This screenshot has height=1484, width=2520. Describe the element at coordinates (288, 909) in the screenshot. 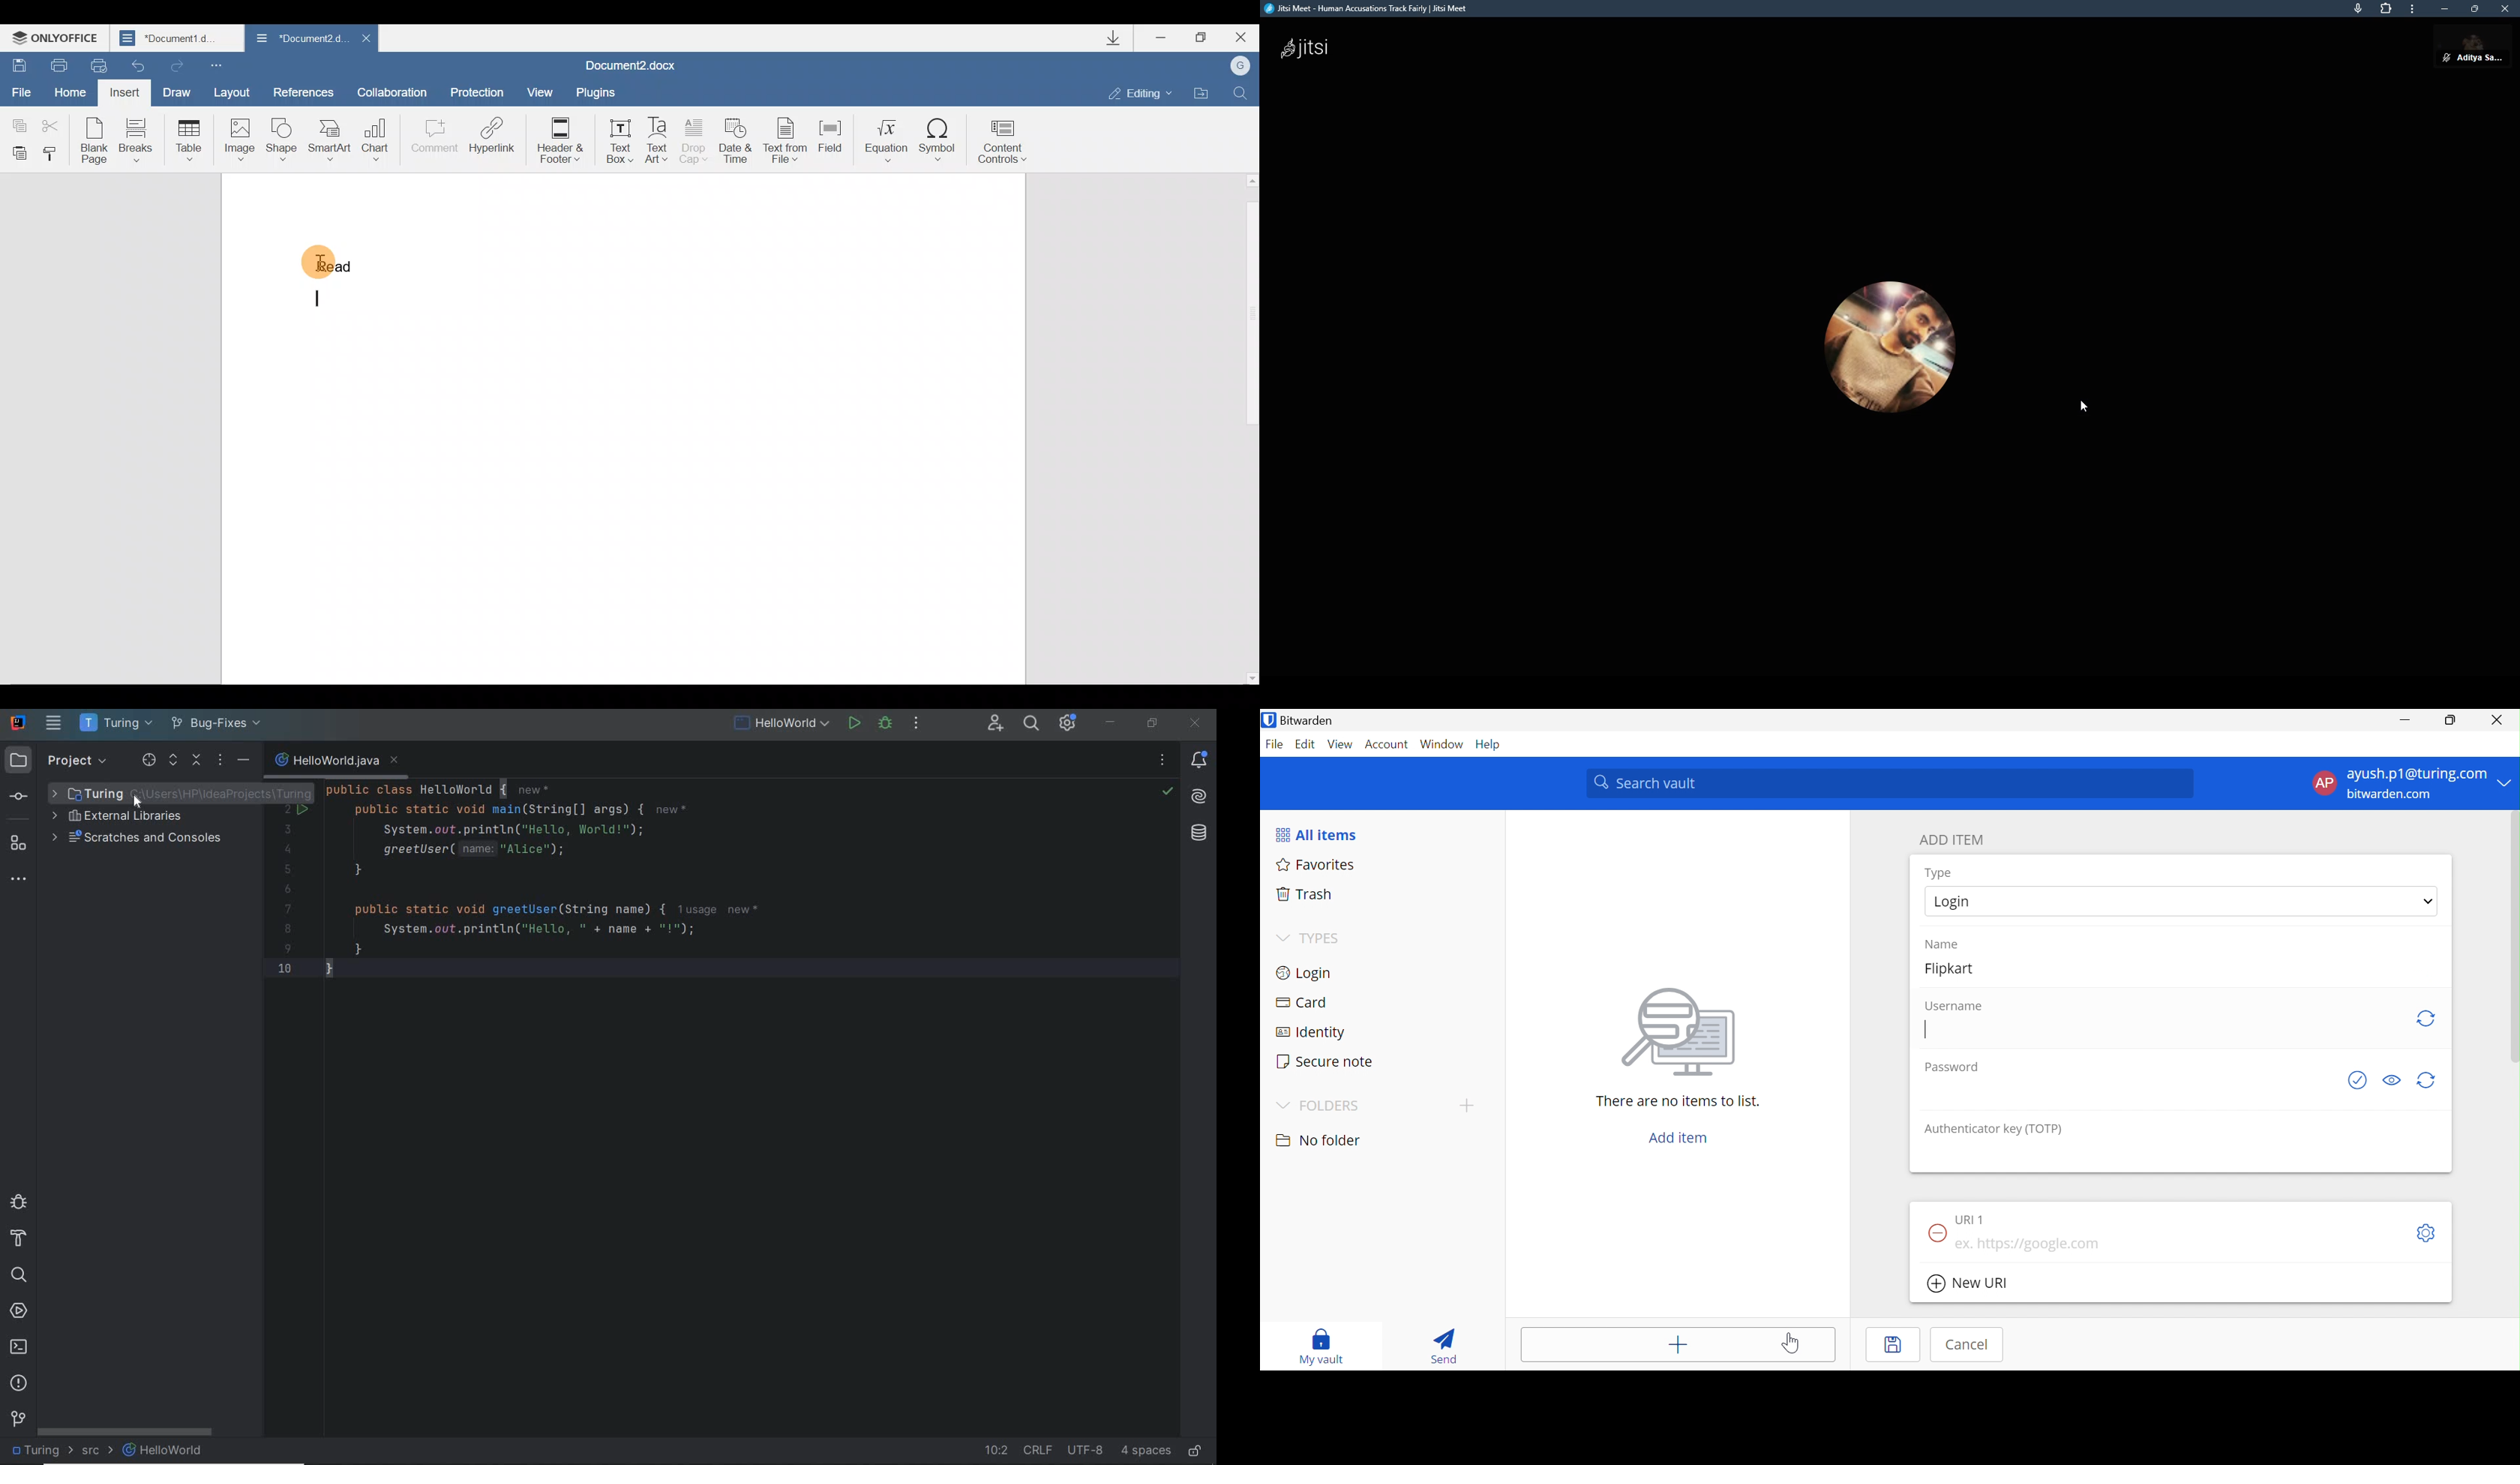

I see `7` at that location.